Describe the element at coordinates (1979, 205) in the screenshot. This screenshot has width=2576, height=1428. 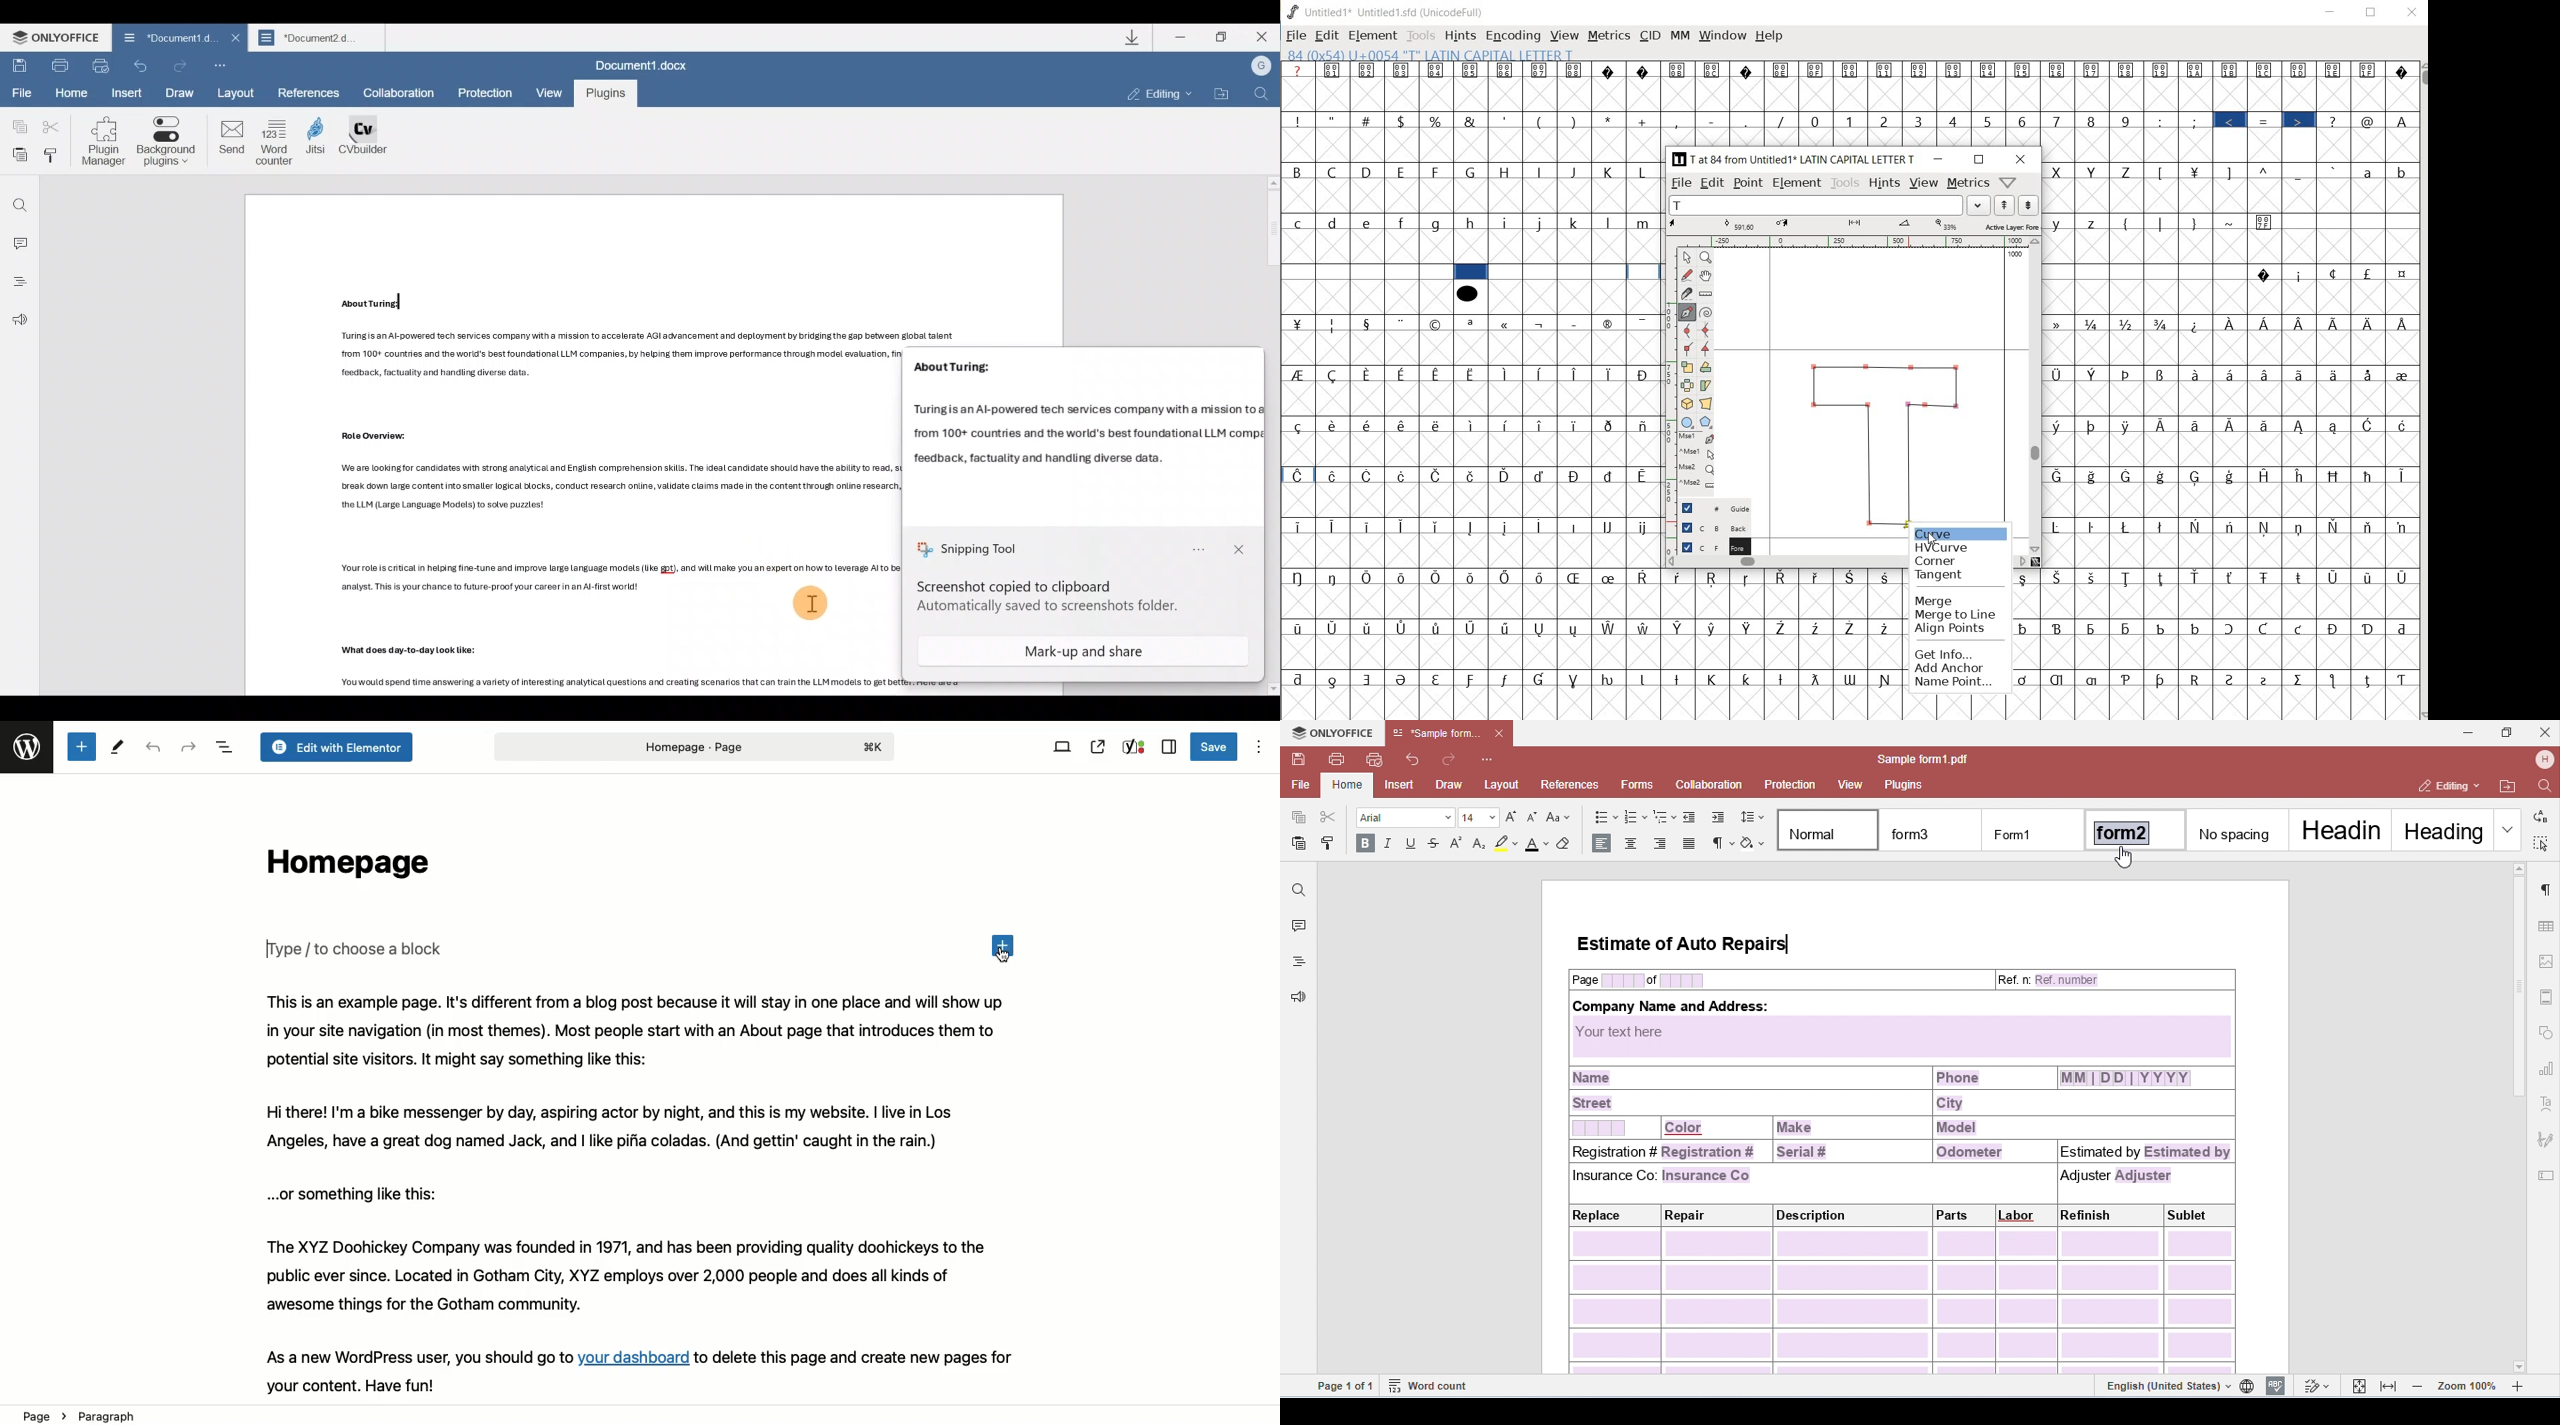
I see `Drop down` at that location.